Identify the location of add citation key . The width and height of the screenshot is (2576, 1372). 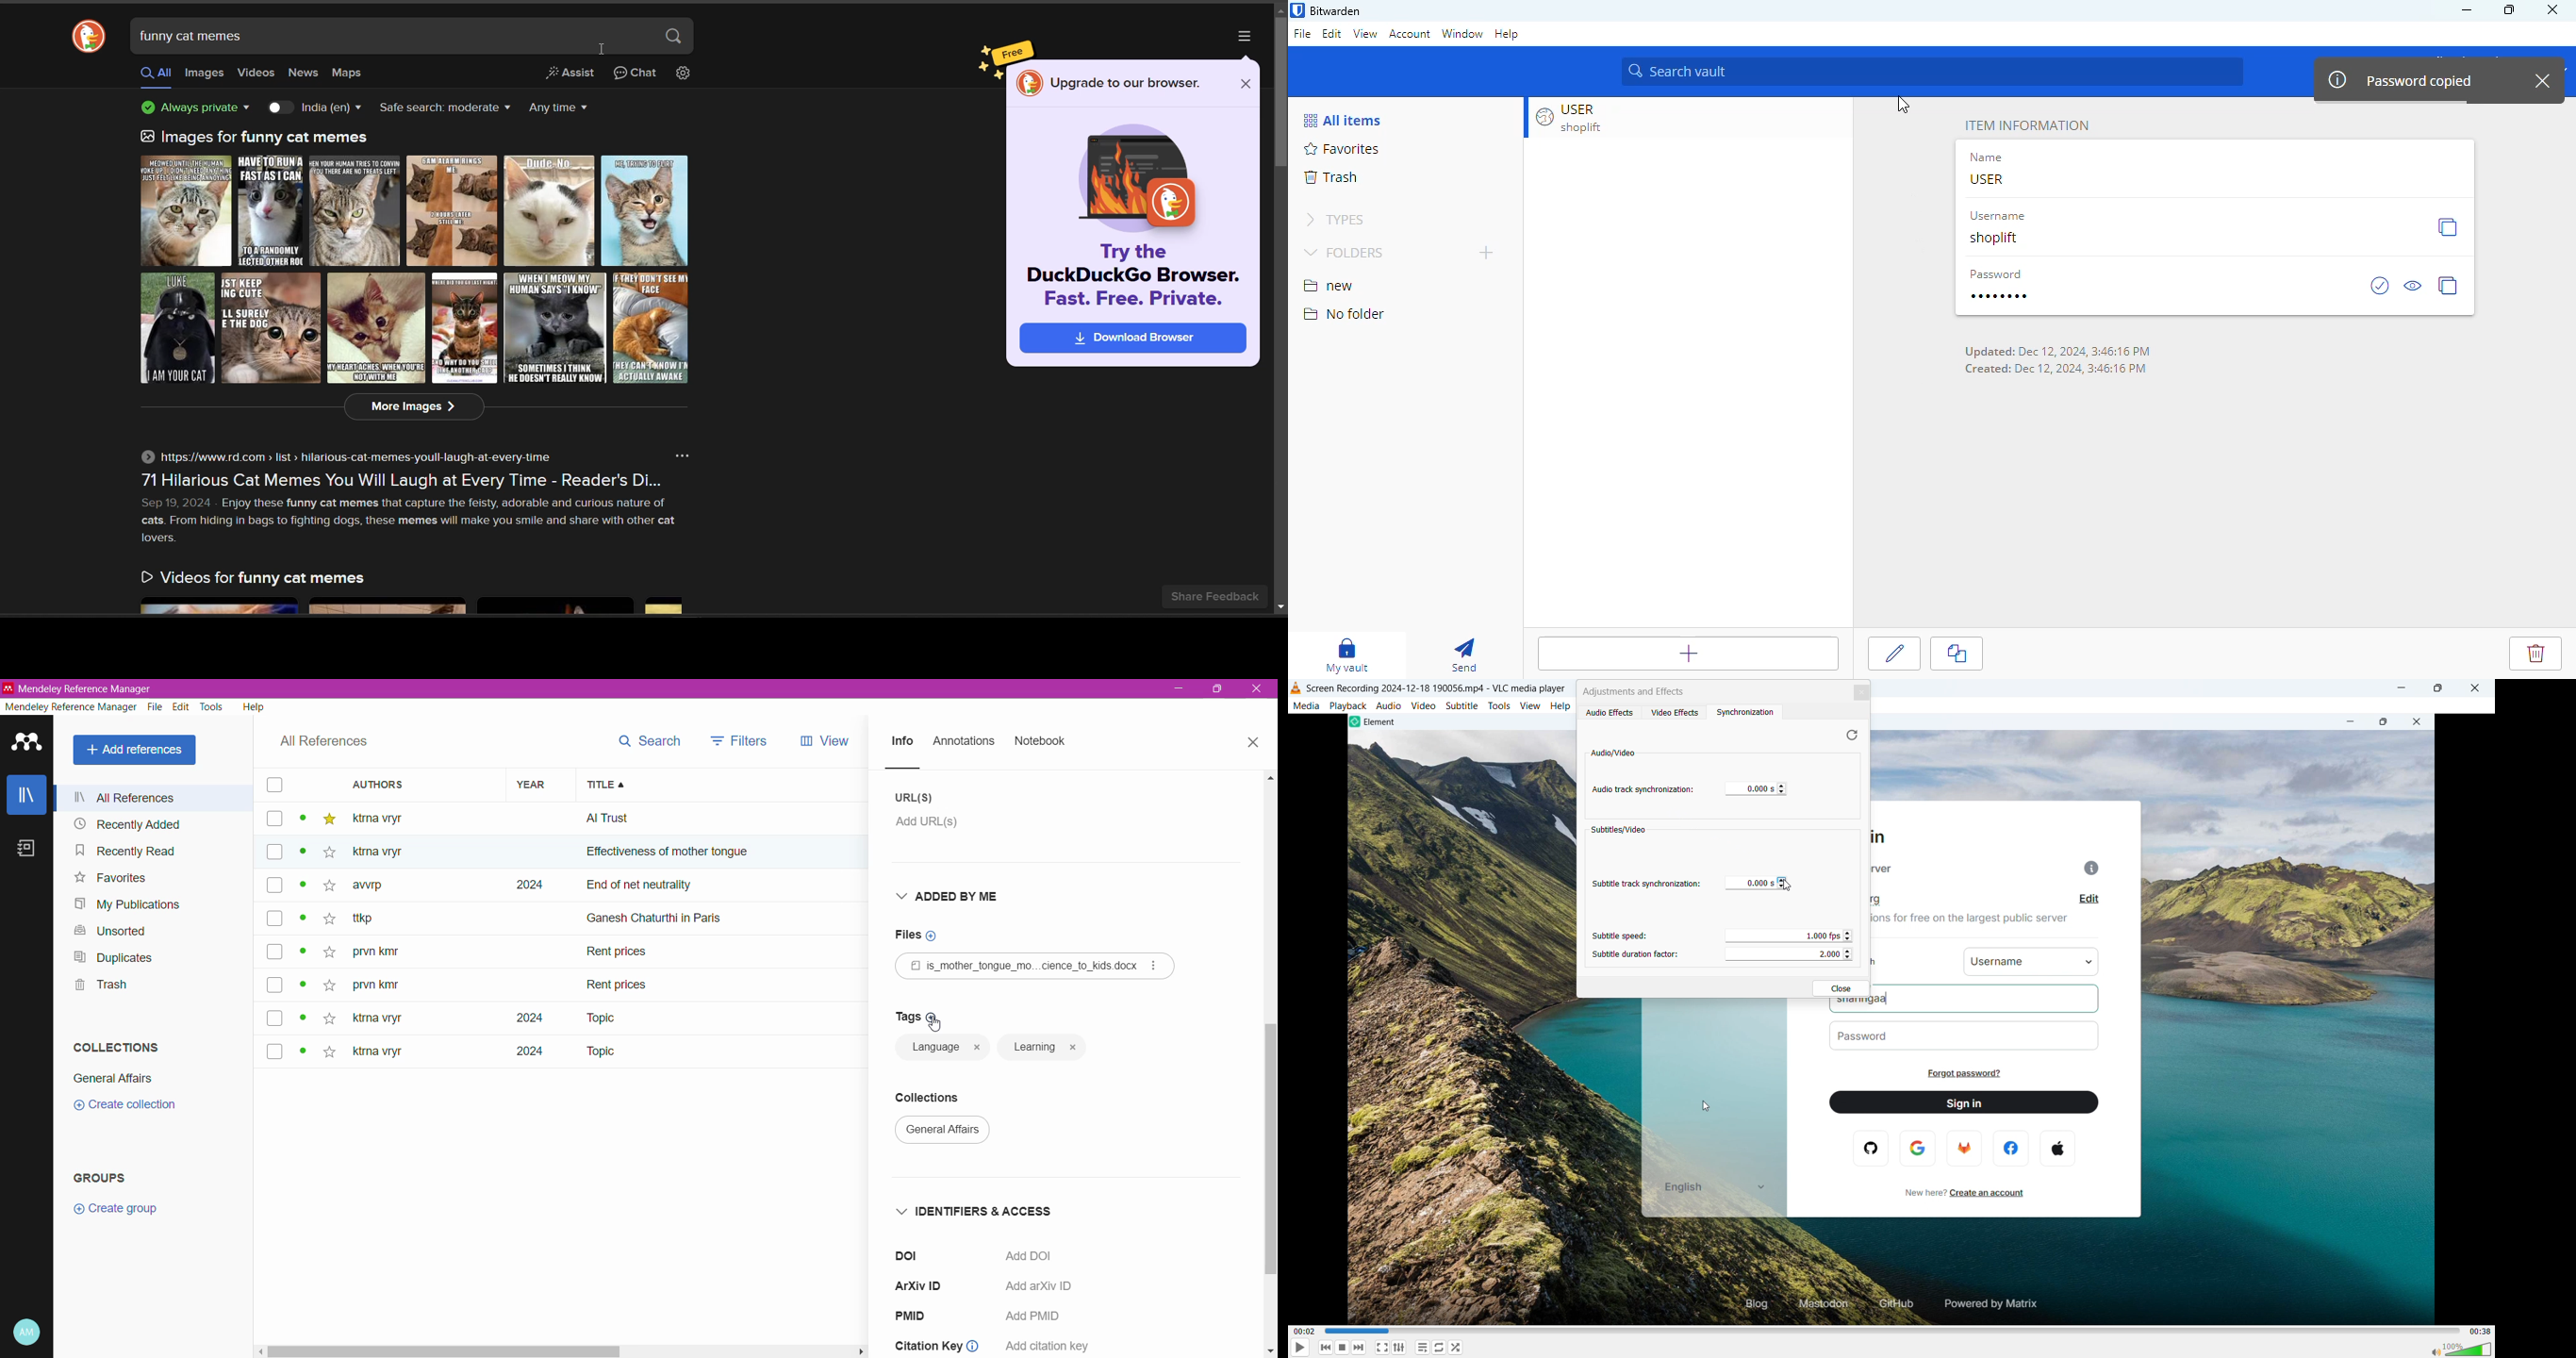
(1048, 1345).